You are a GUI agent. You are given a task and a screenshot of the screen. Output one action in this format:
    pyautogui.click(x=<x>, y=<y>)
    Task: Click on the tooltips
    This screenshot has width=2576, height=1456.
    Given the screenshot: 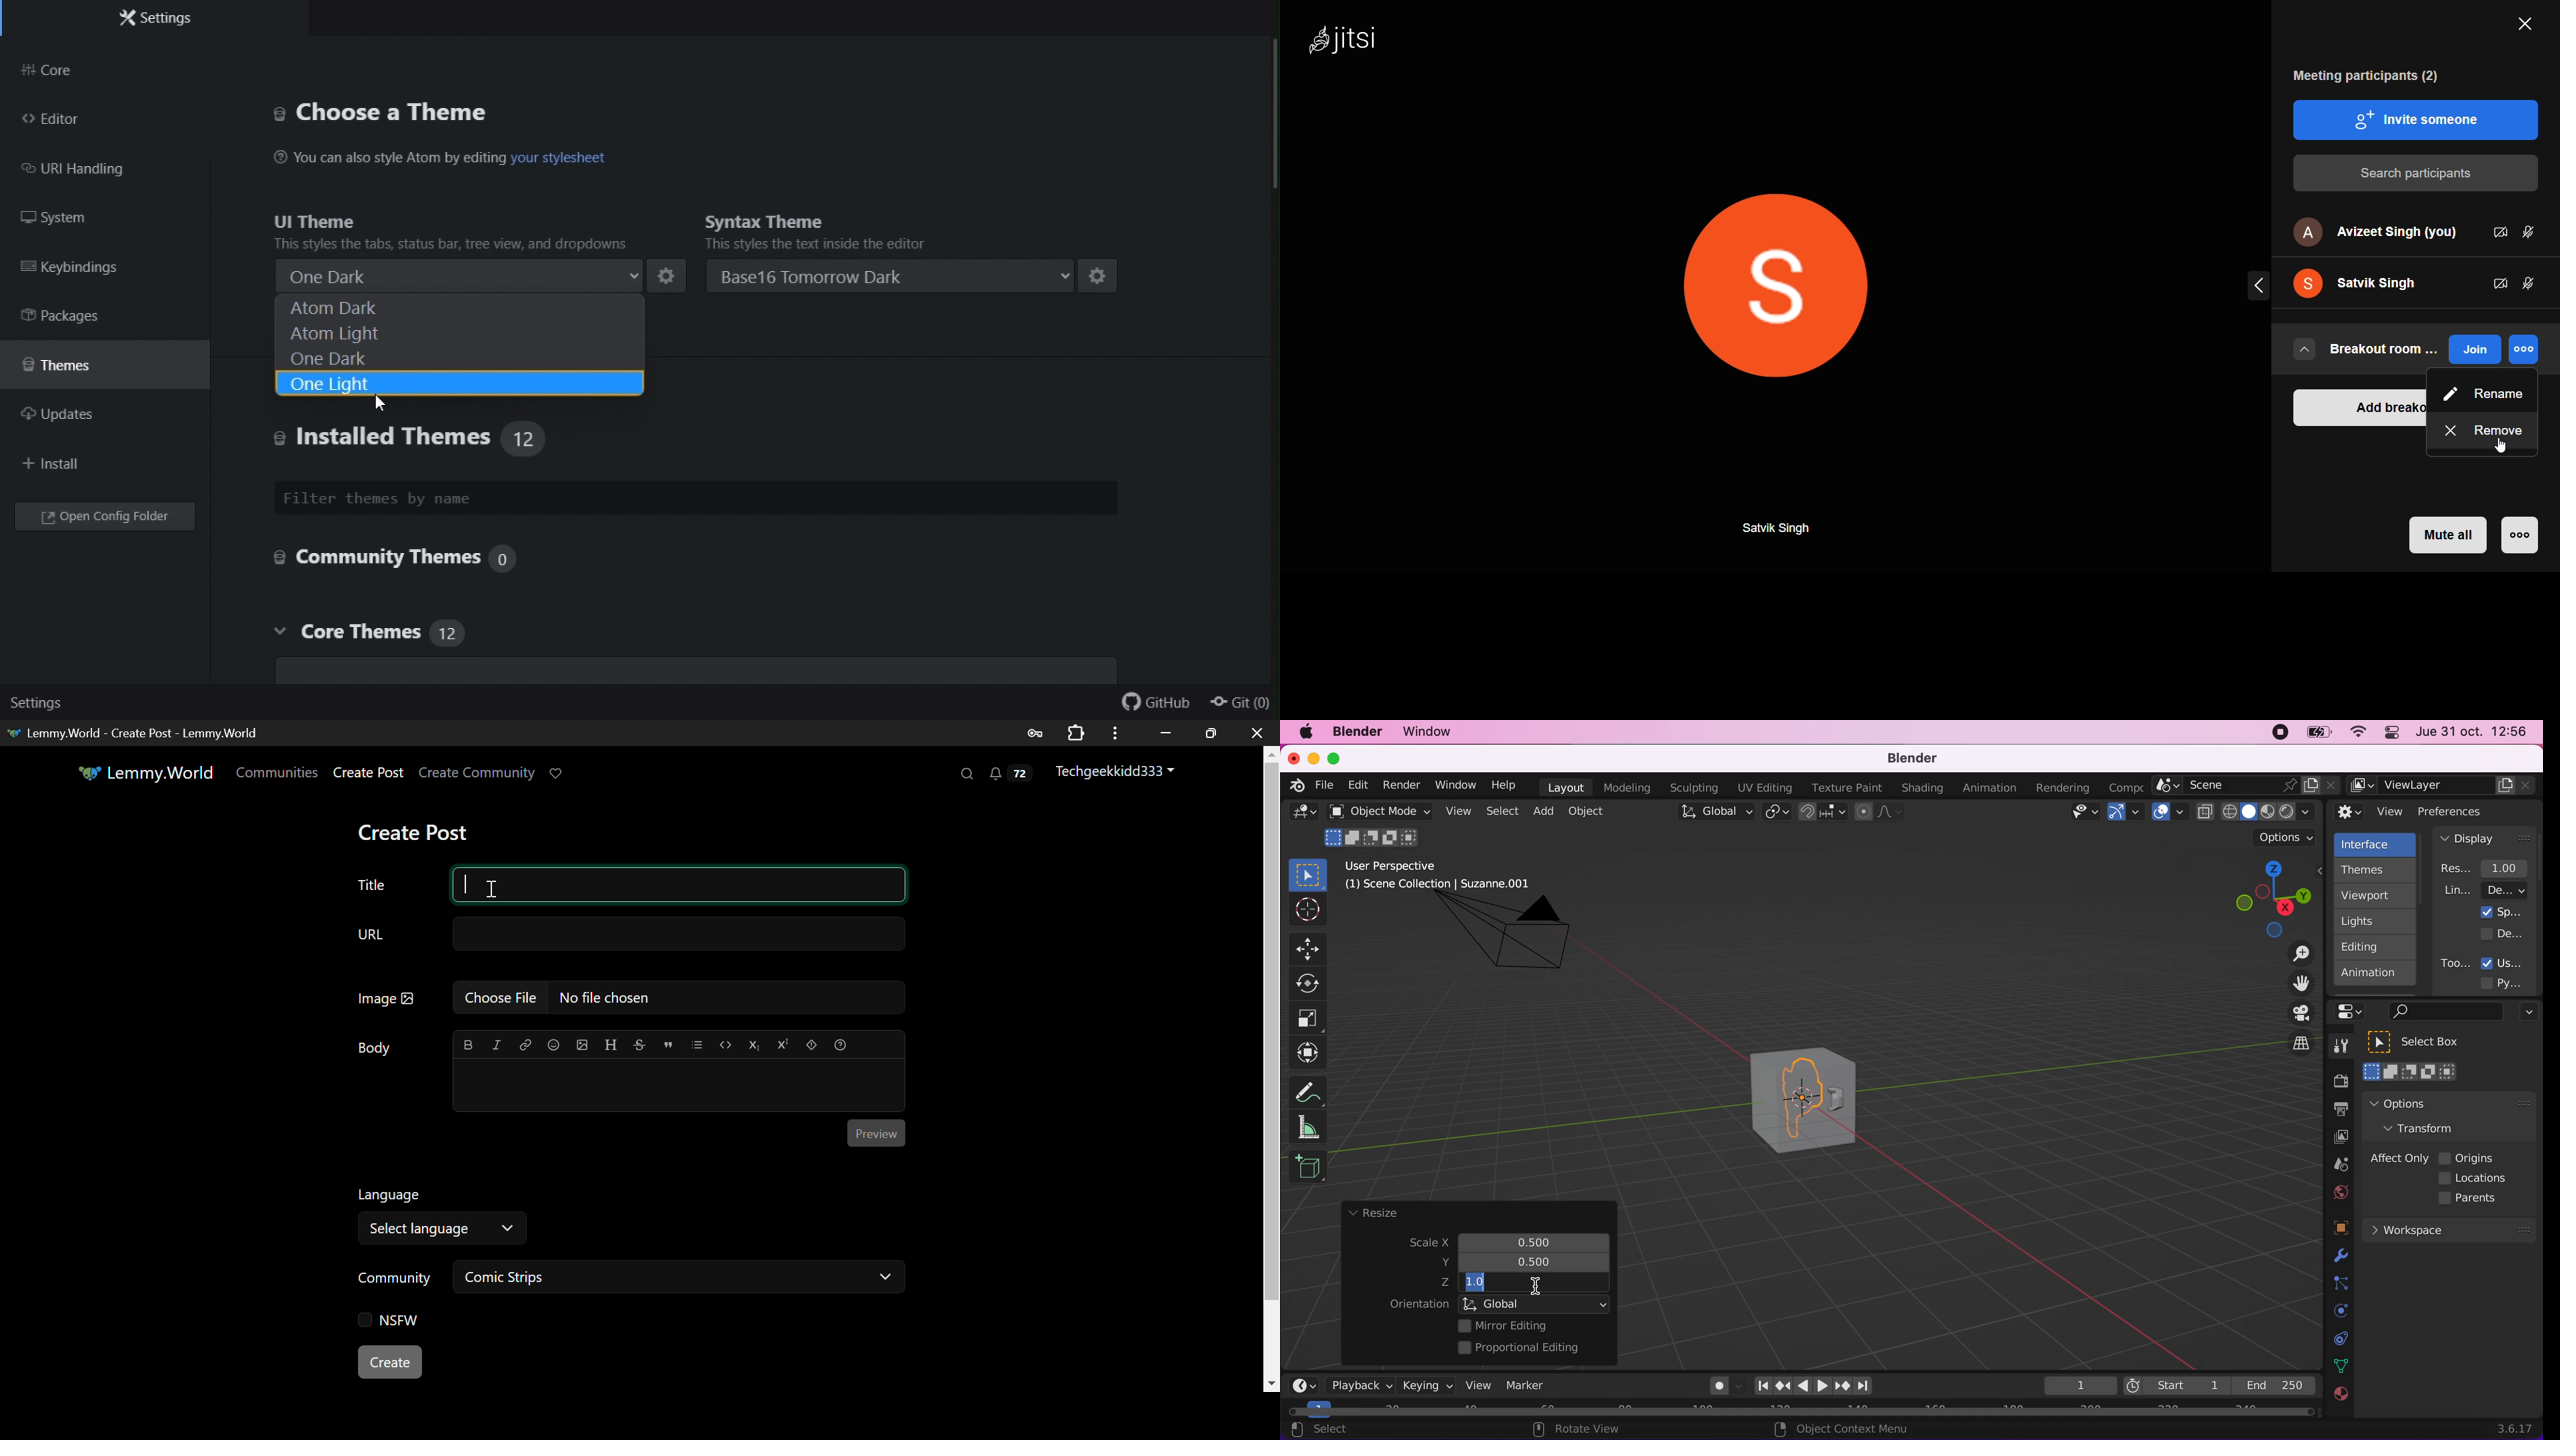 What is the action you would take?
    pyautogui.click(x=2455, y=962)
    